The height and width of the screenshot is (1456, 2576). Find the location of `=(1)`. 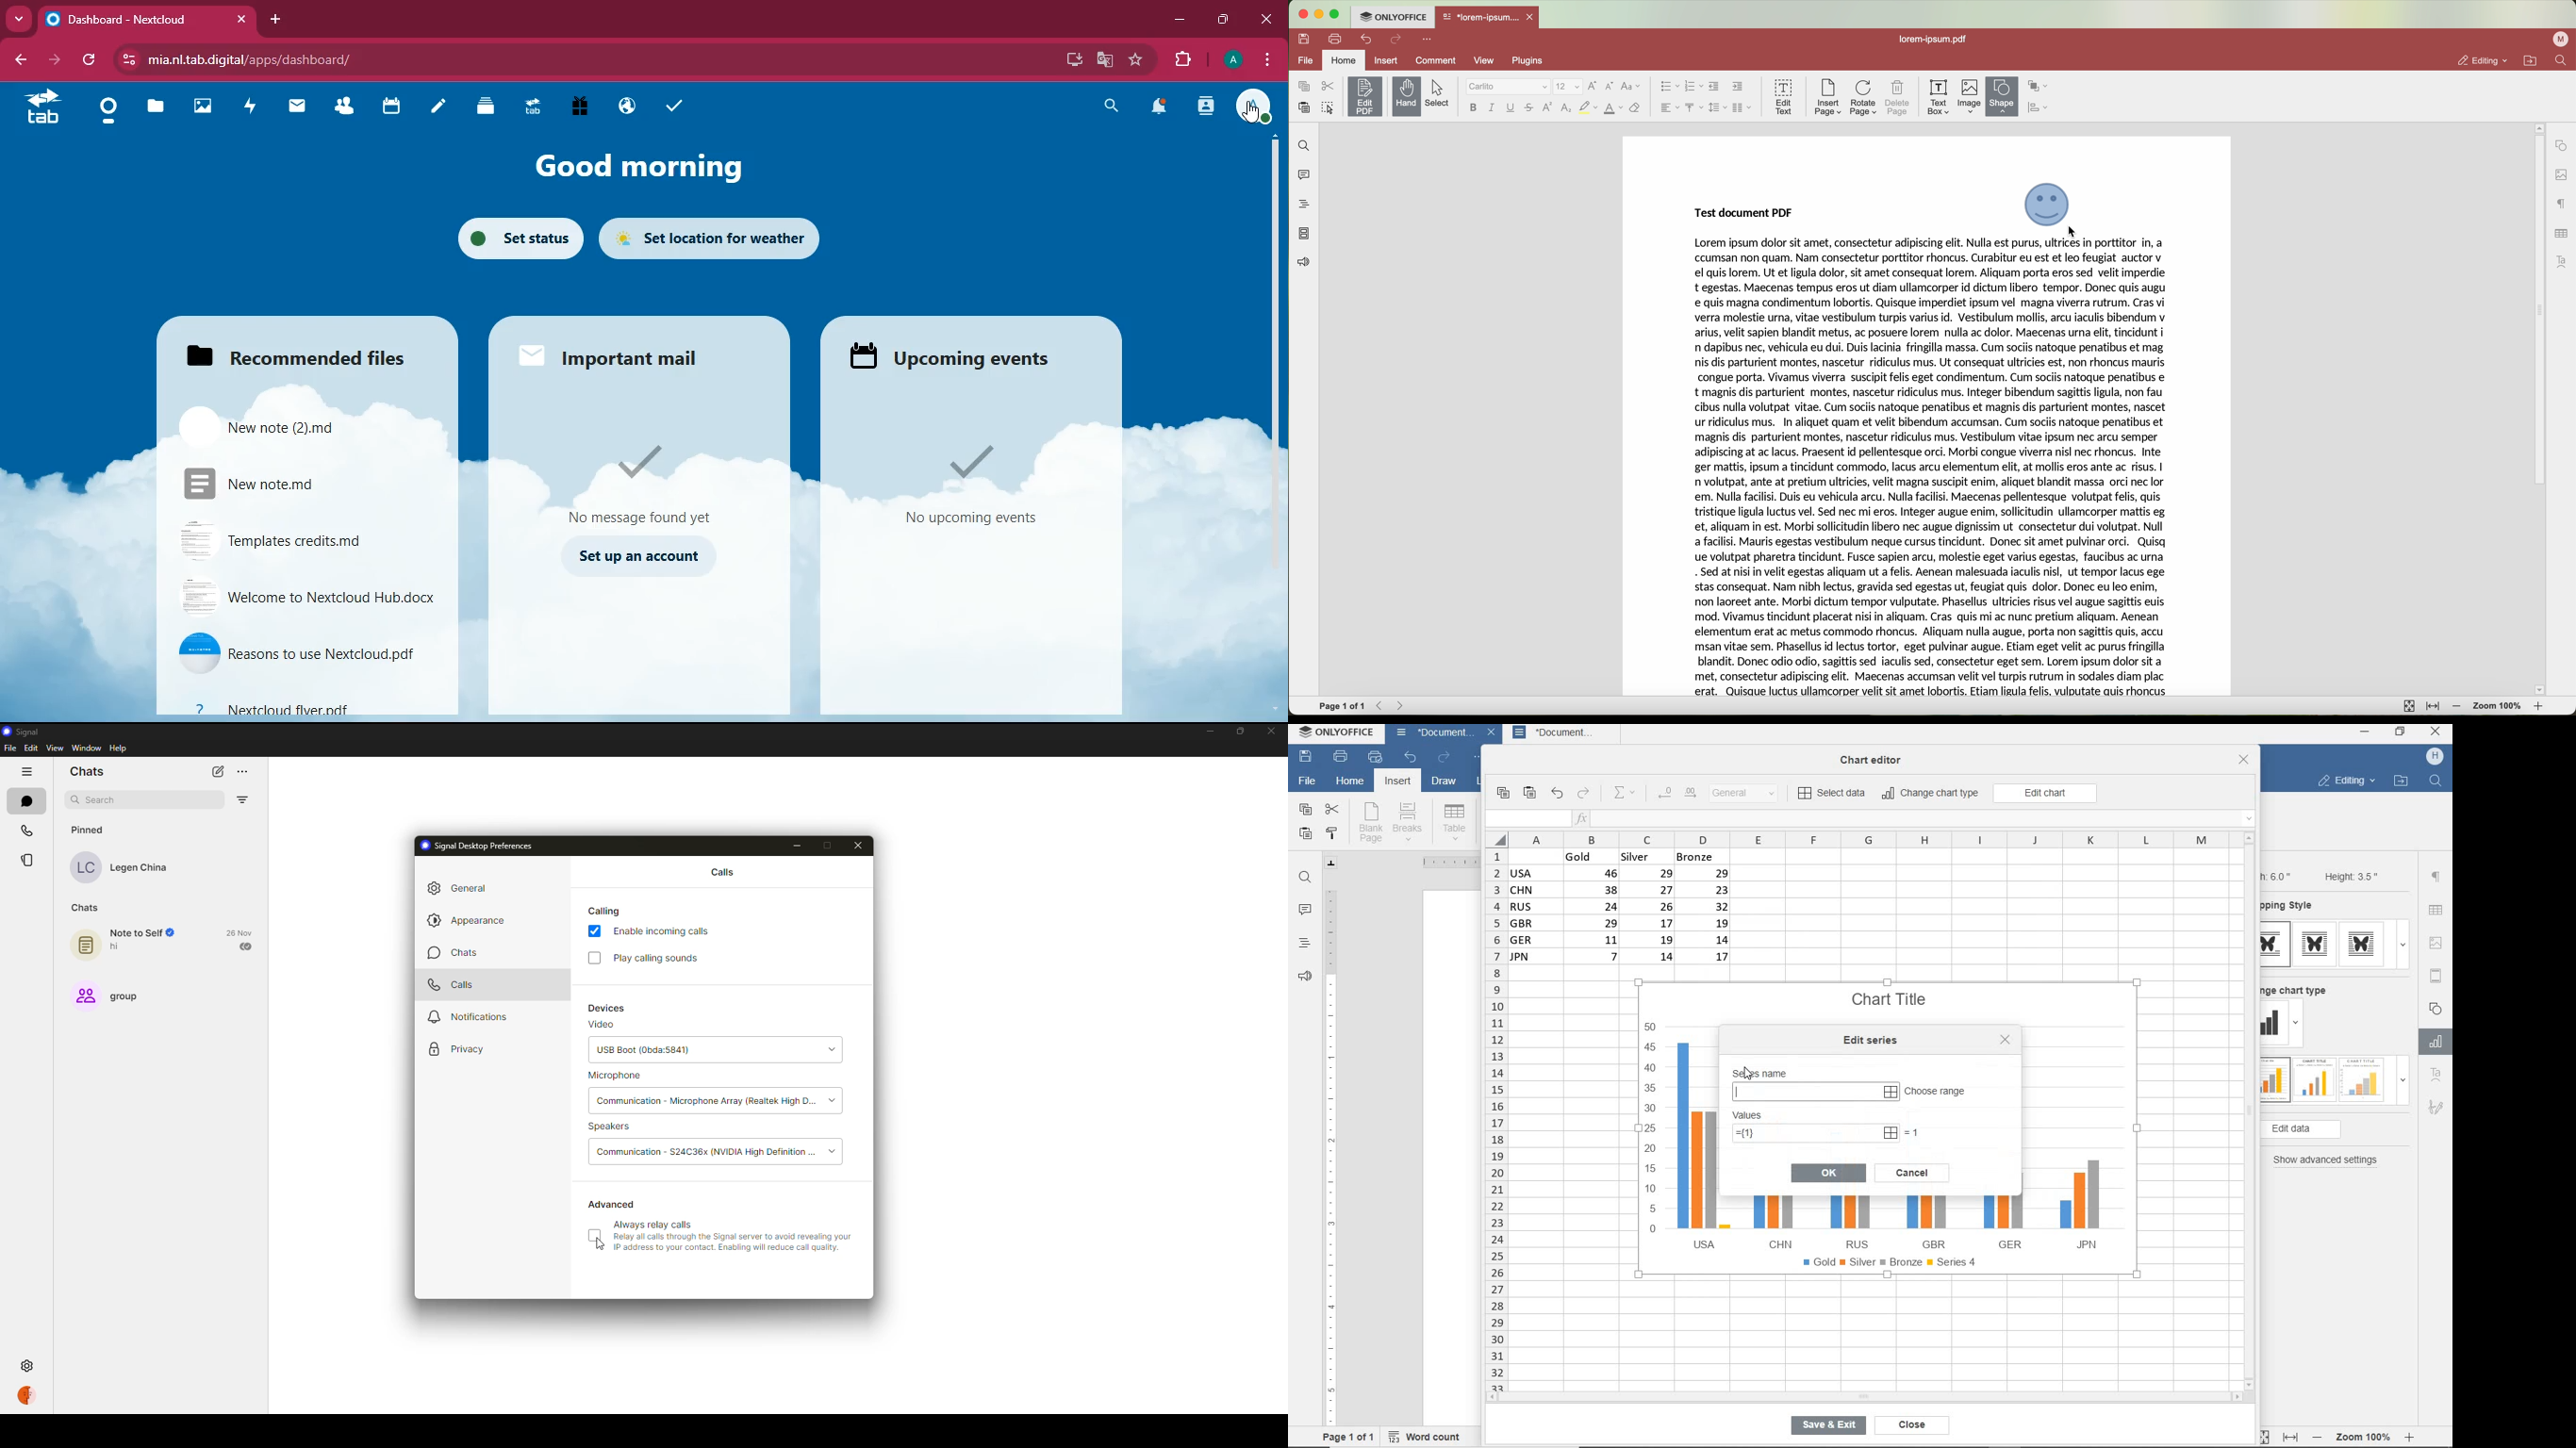

=(1) is located at coordinates (1817, 1133).